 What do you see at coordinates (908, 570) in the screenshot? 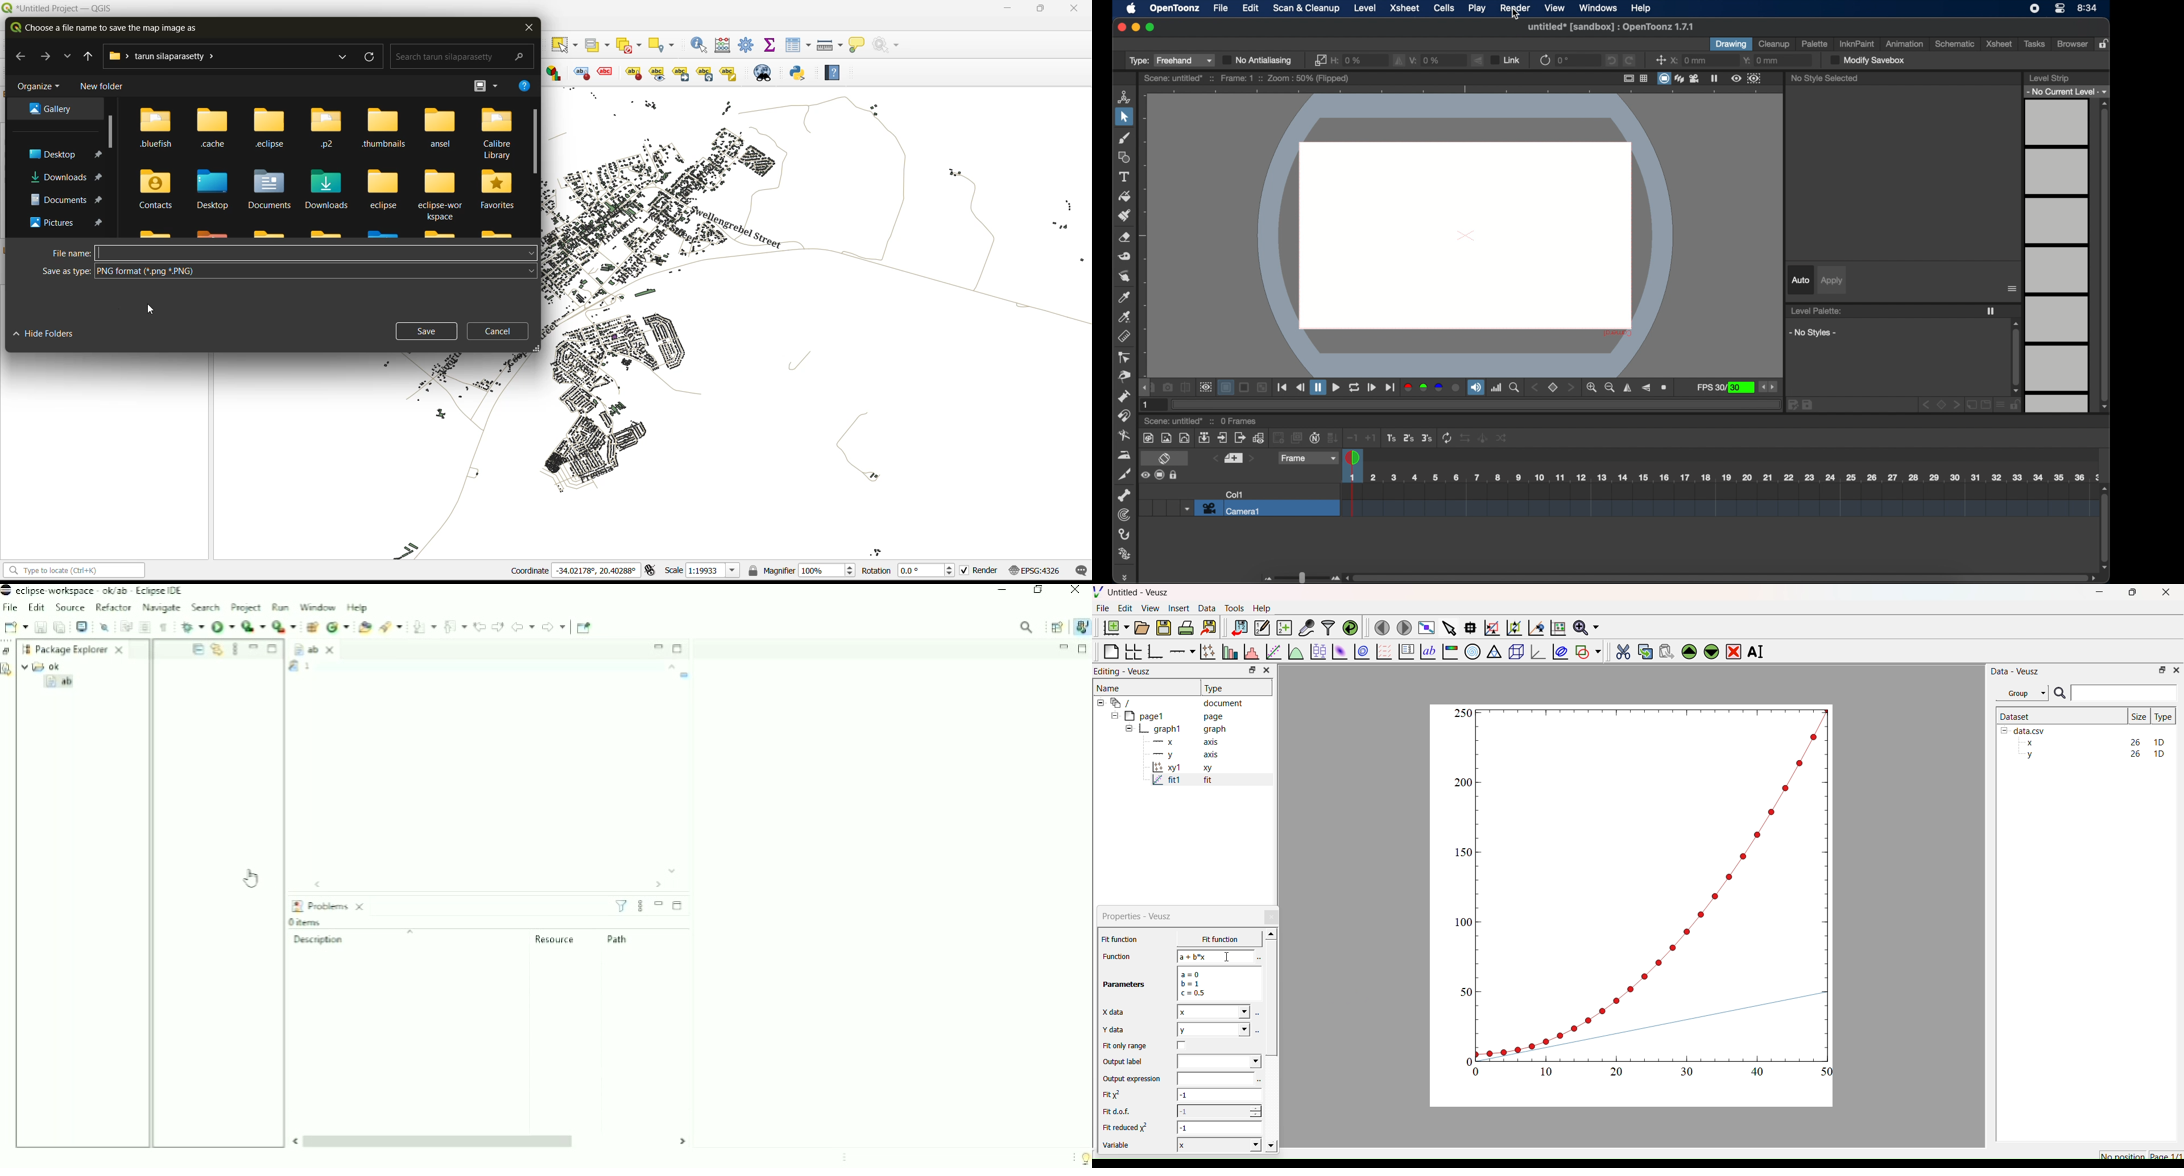
I see `rotation` at bounding box center [908, 570].